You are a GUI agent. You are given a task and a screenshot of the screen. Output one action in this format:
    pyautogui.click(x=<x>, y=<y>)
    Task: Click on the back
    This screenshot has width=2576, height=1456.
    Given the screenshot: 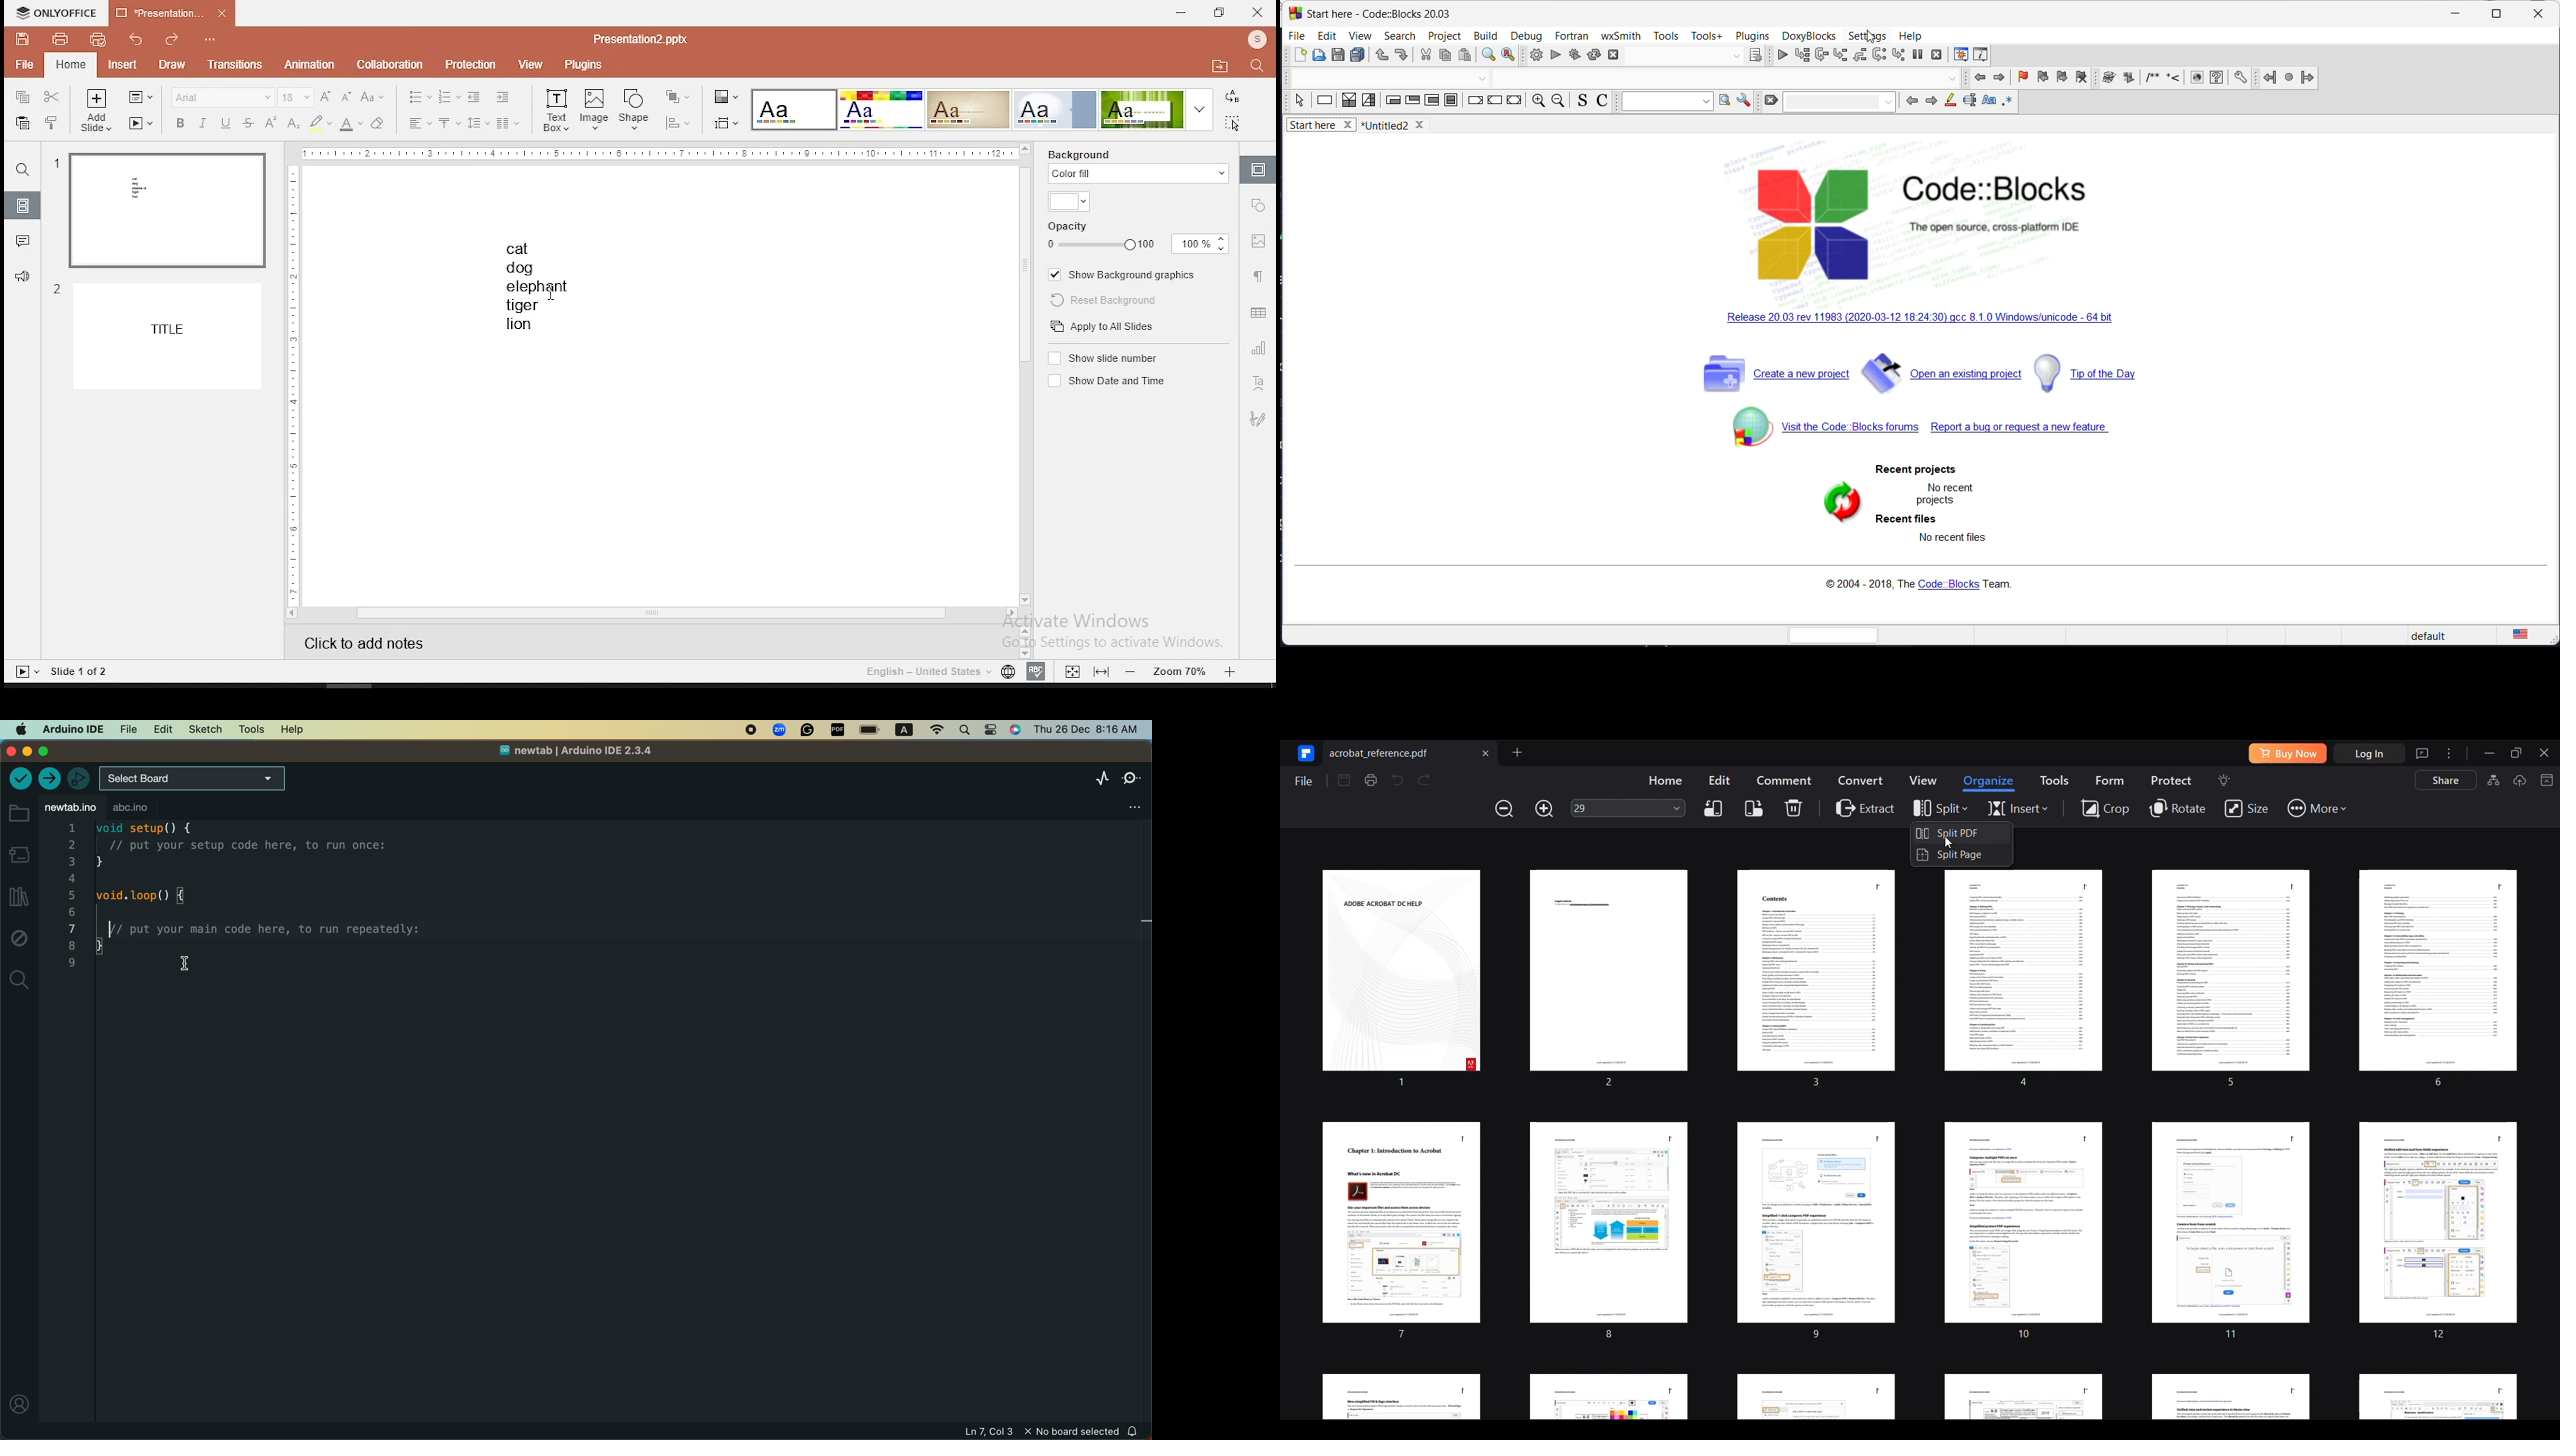 What is the action you would take?
    pyautogui.click(x=1910, y=101)
    